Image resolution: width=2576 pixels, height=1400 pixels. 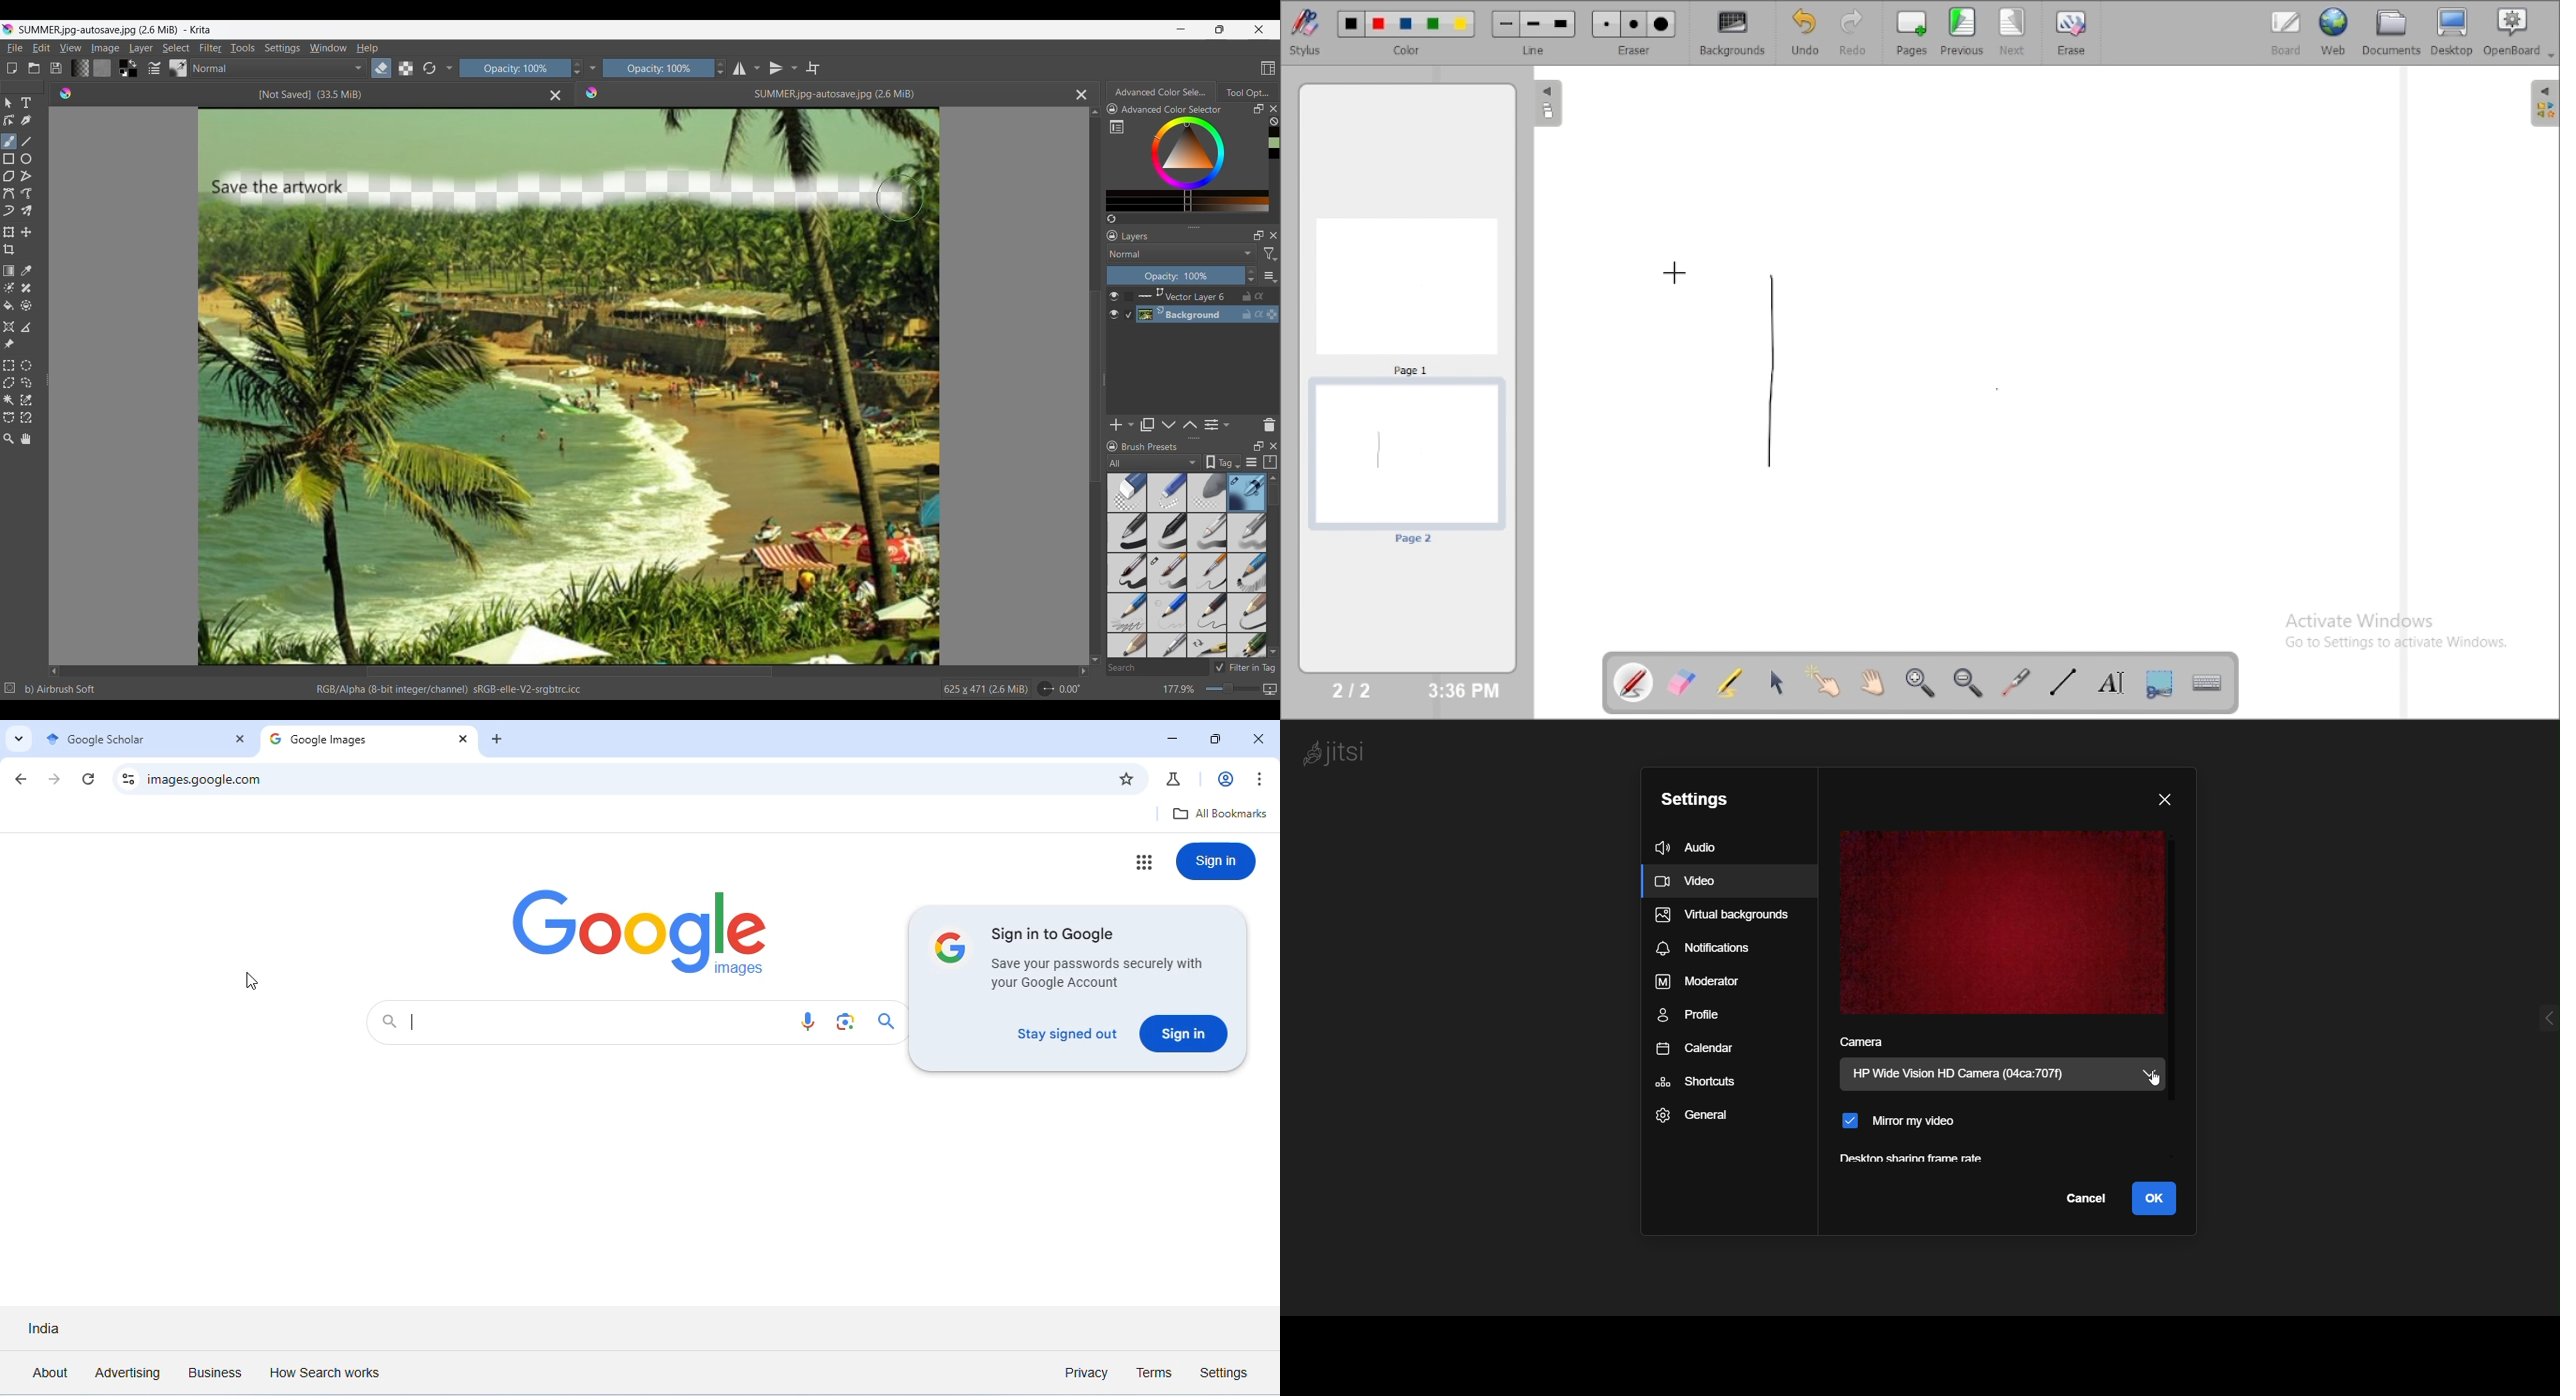 I want to click on Help, so click(x=368, y=48).